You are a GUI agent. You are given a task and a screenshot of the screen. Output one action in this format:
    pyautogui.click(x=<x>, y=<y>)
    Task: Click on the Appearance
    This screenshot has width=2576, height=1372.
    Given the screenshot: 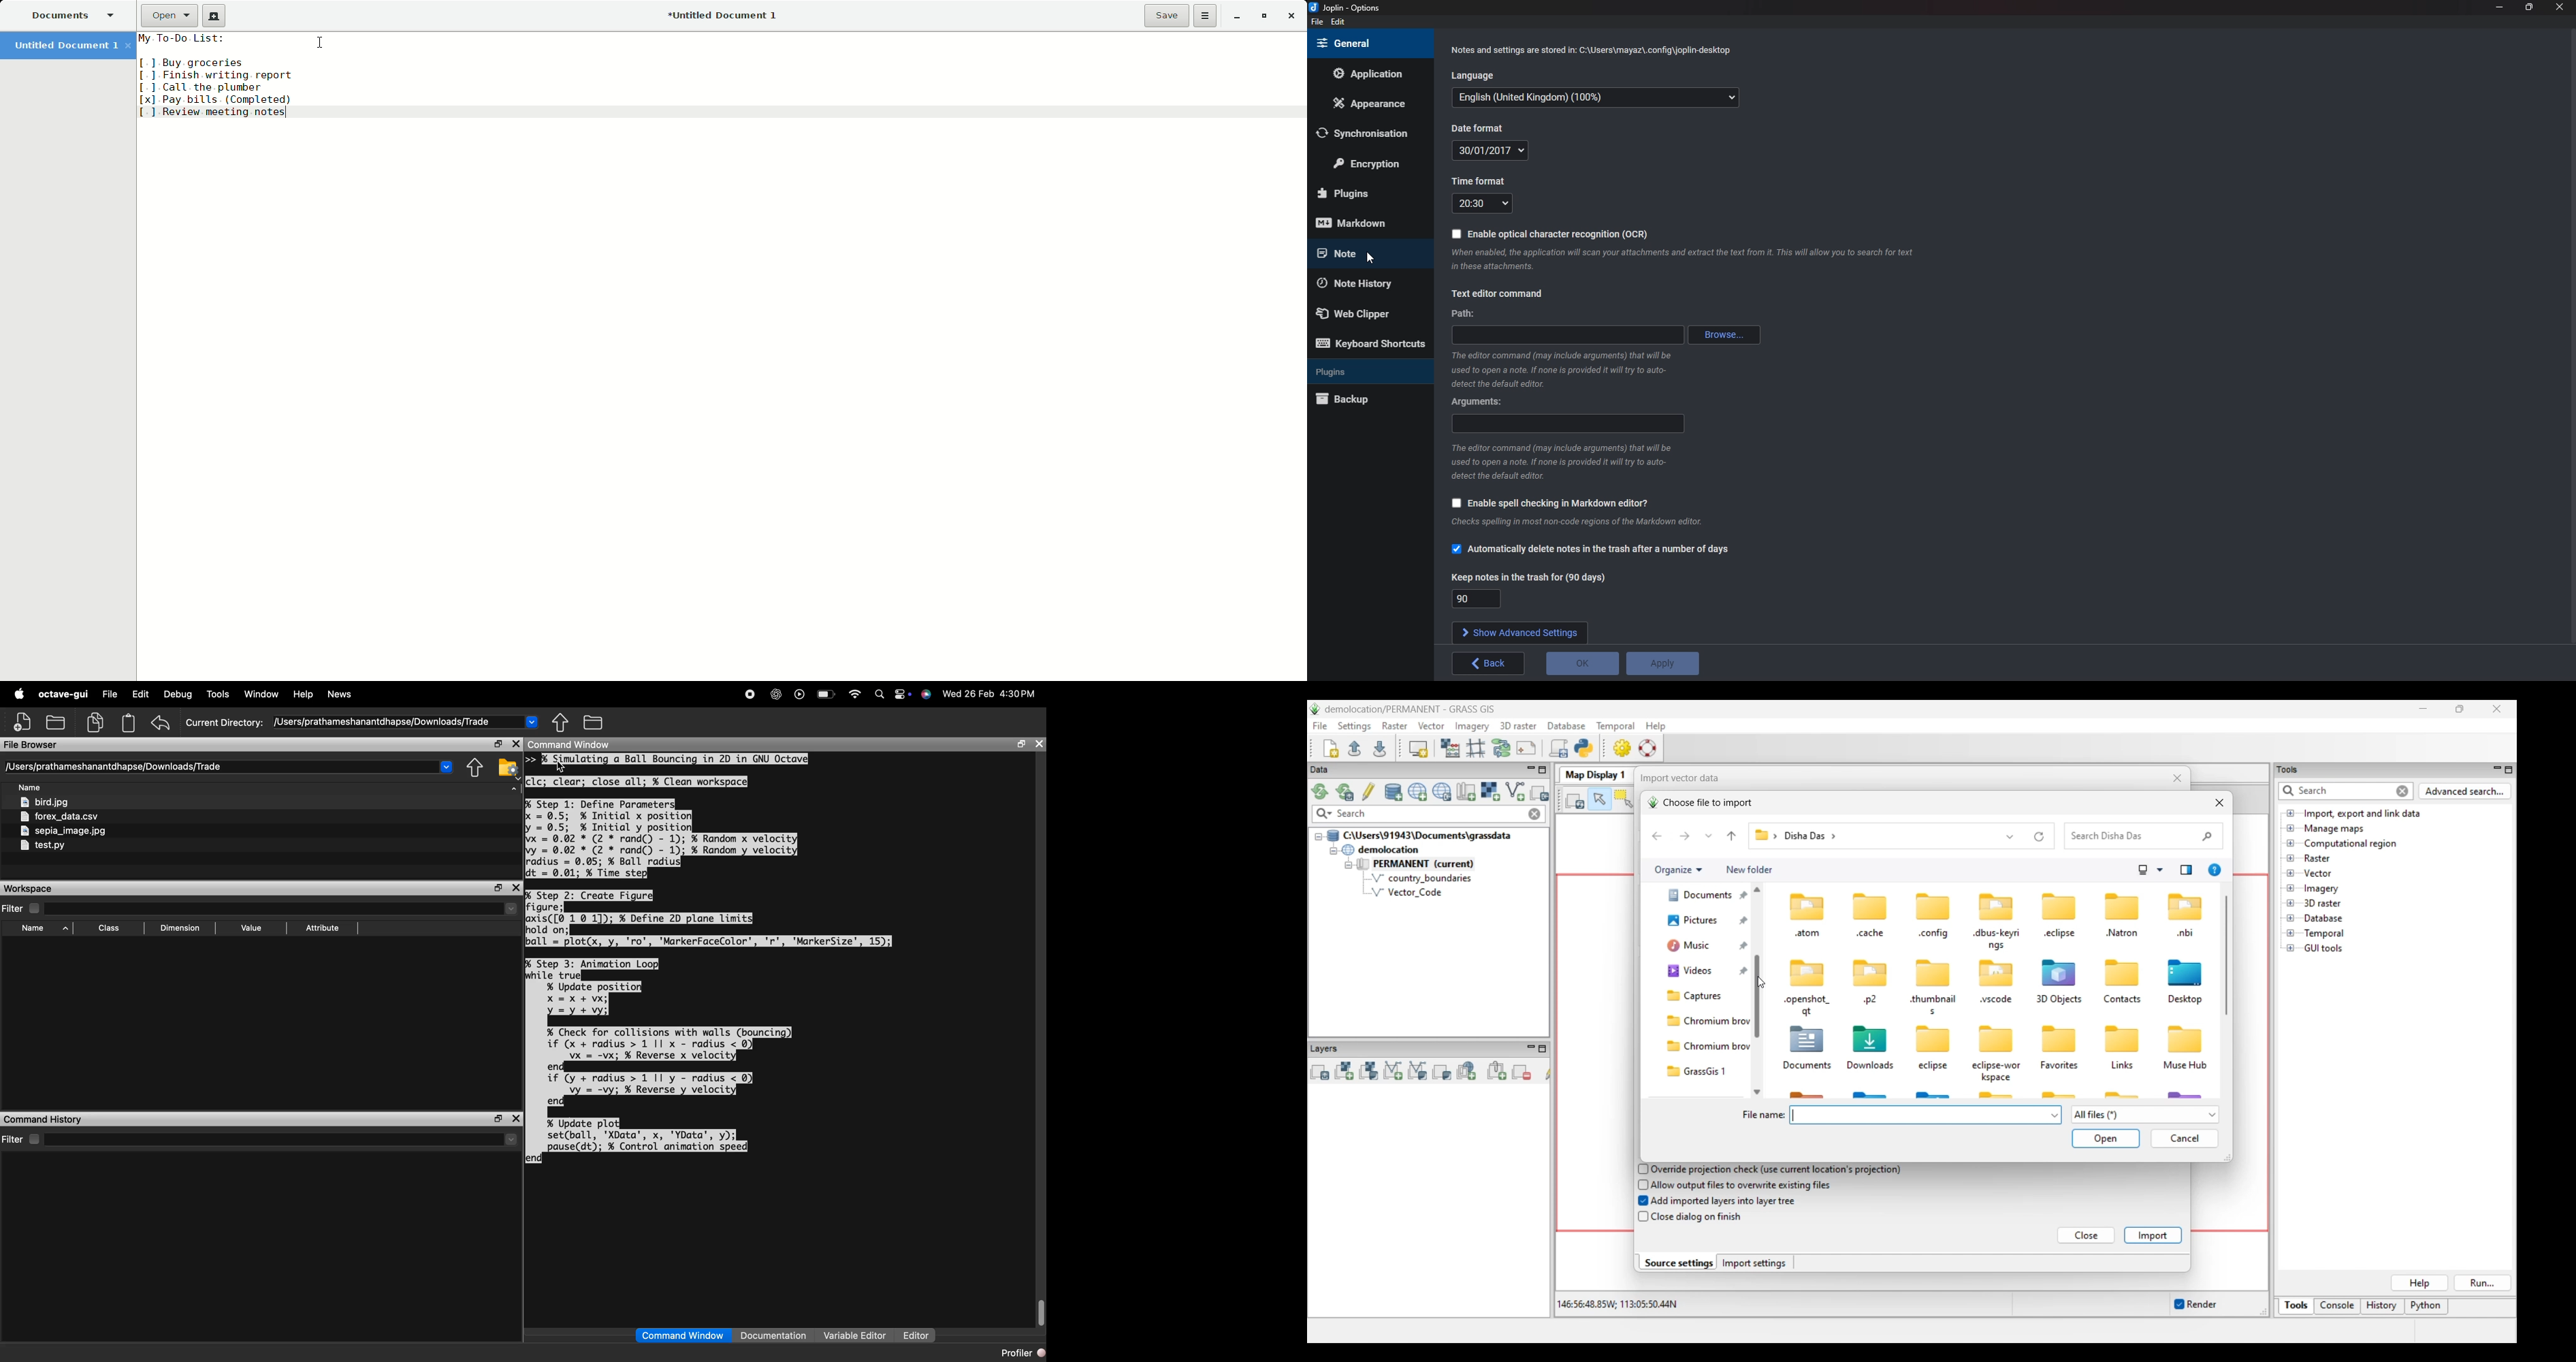 What is the action you would take?
    pyautogui.click(x=1372, y=103)
    